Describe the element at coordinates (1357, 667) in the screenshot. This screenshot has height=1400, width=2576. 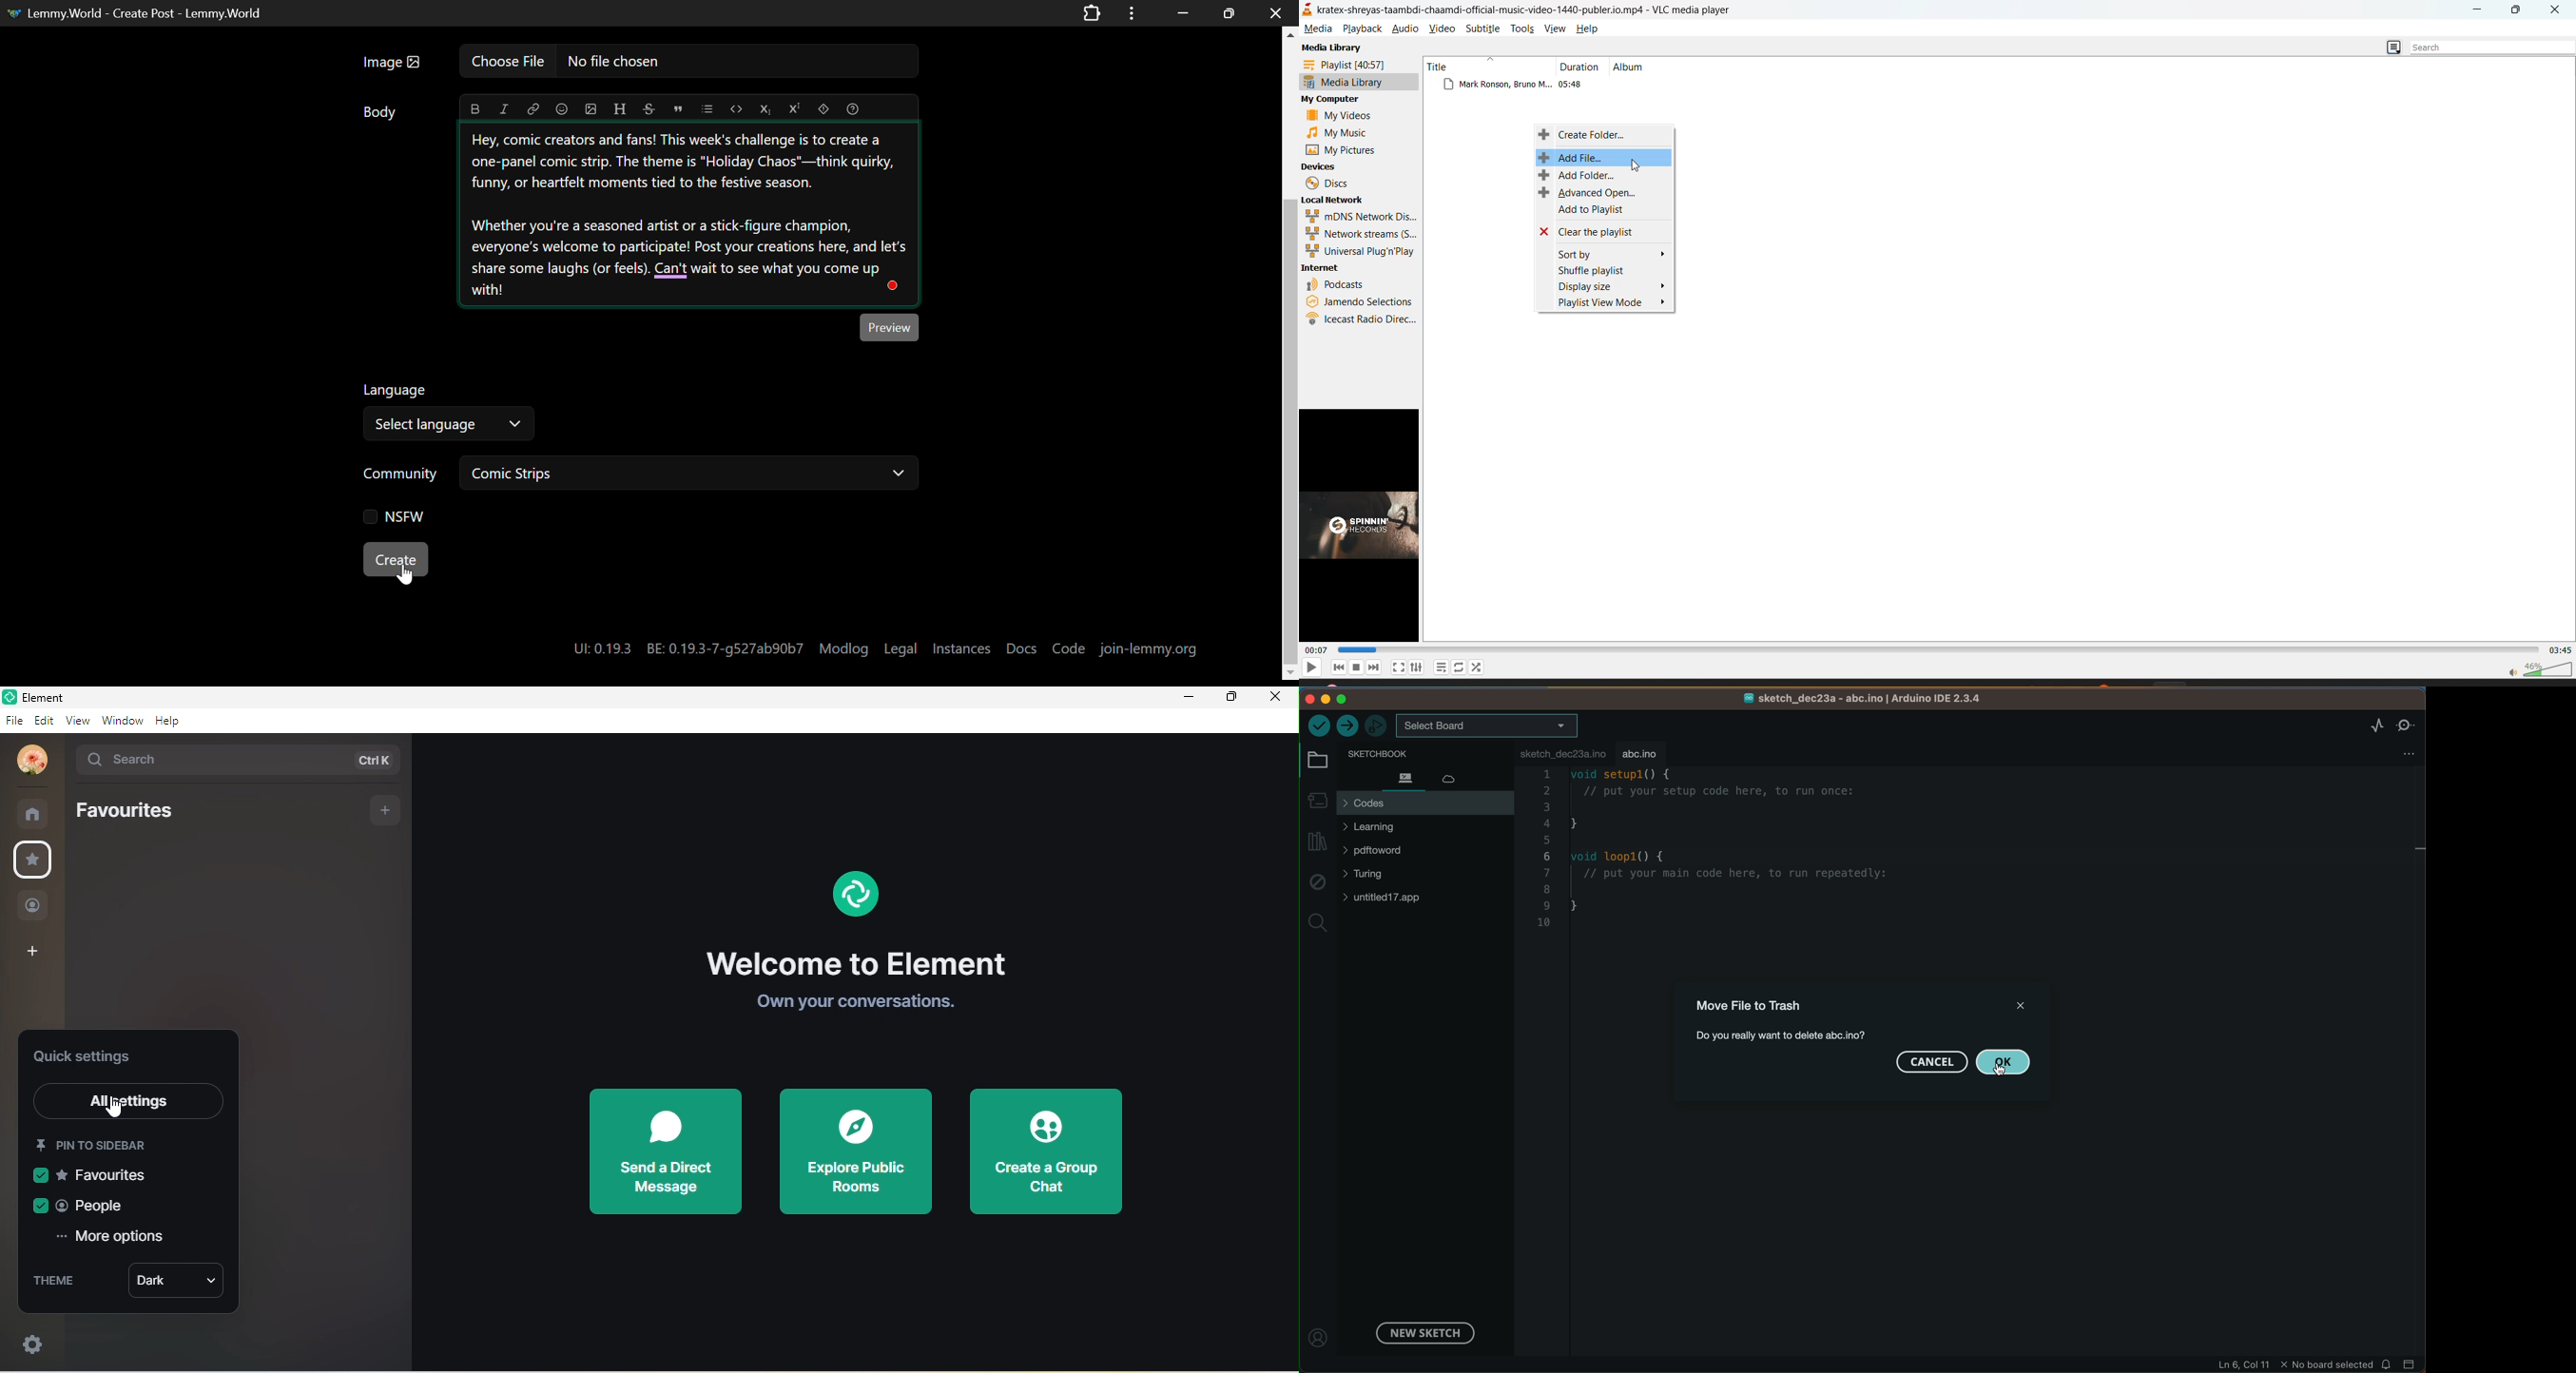
I see `stop` at that location.